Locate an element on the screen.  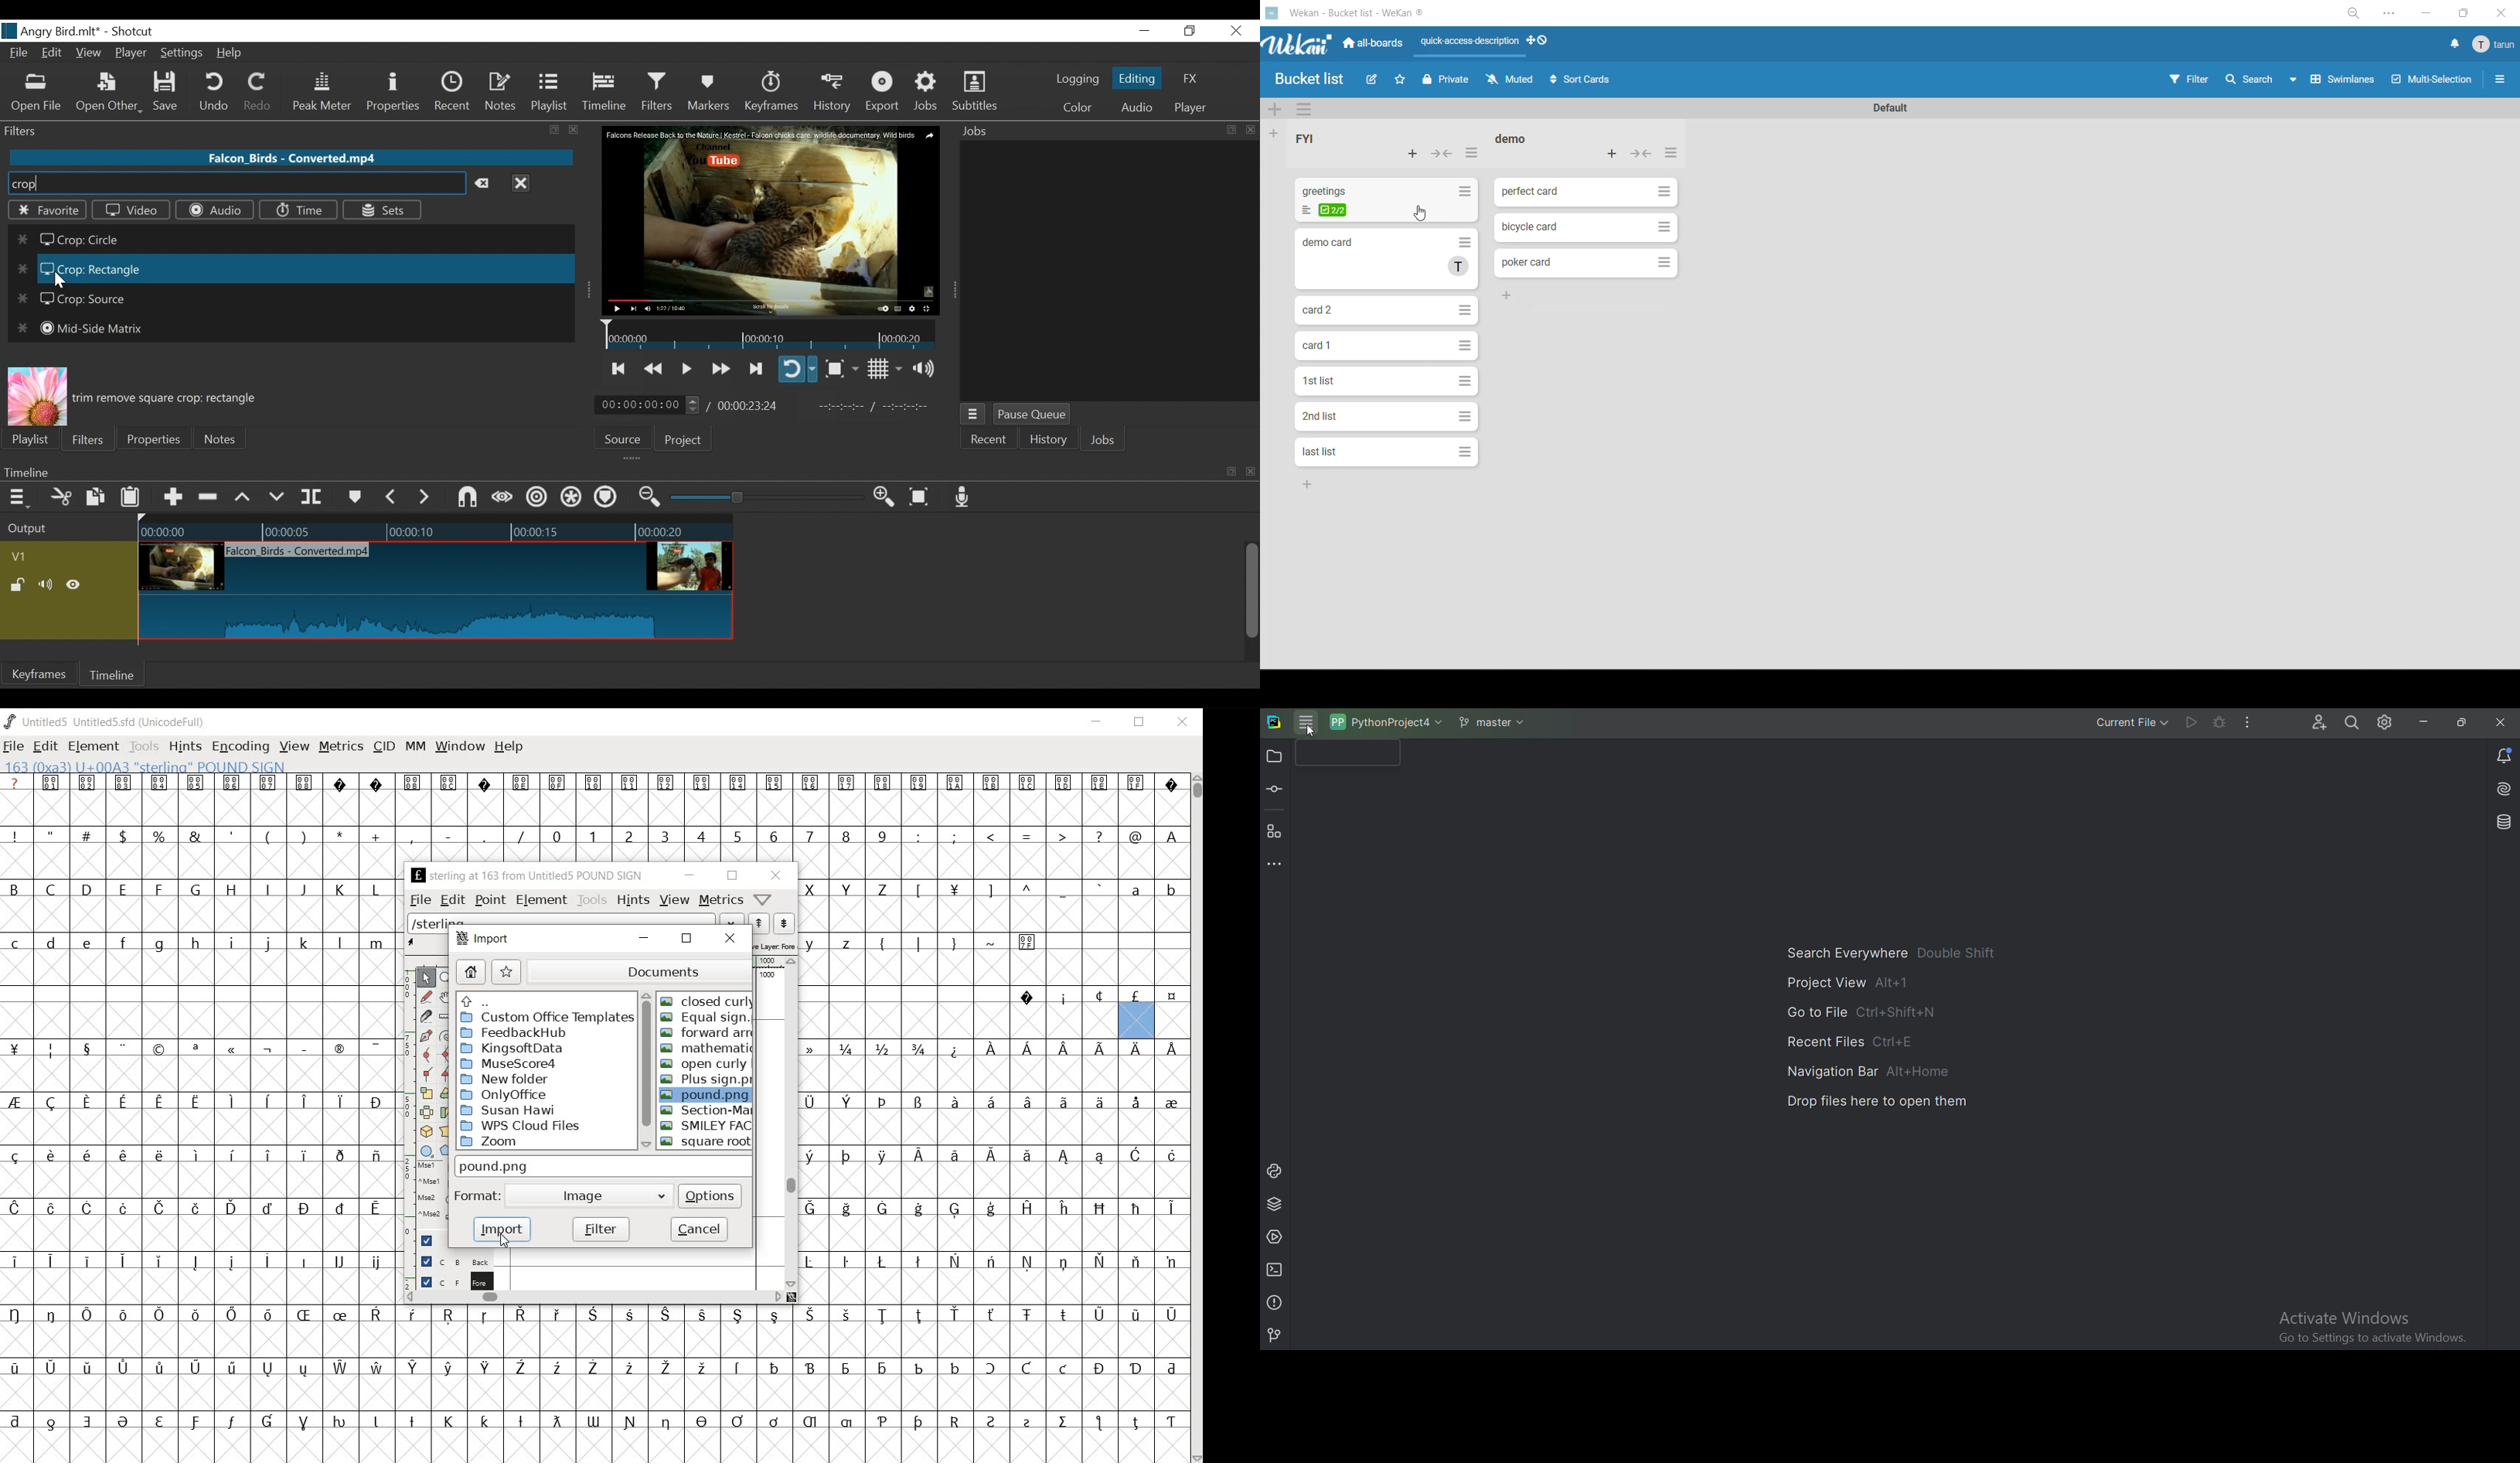
Cut is located at coordinates (62, 498).